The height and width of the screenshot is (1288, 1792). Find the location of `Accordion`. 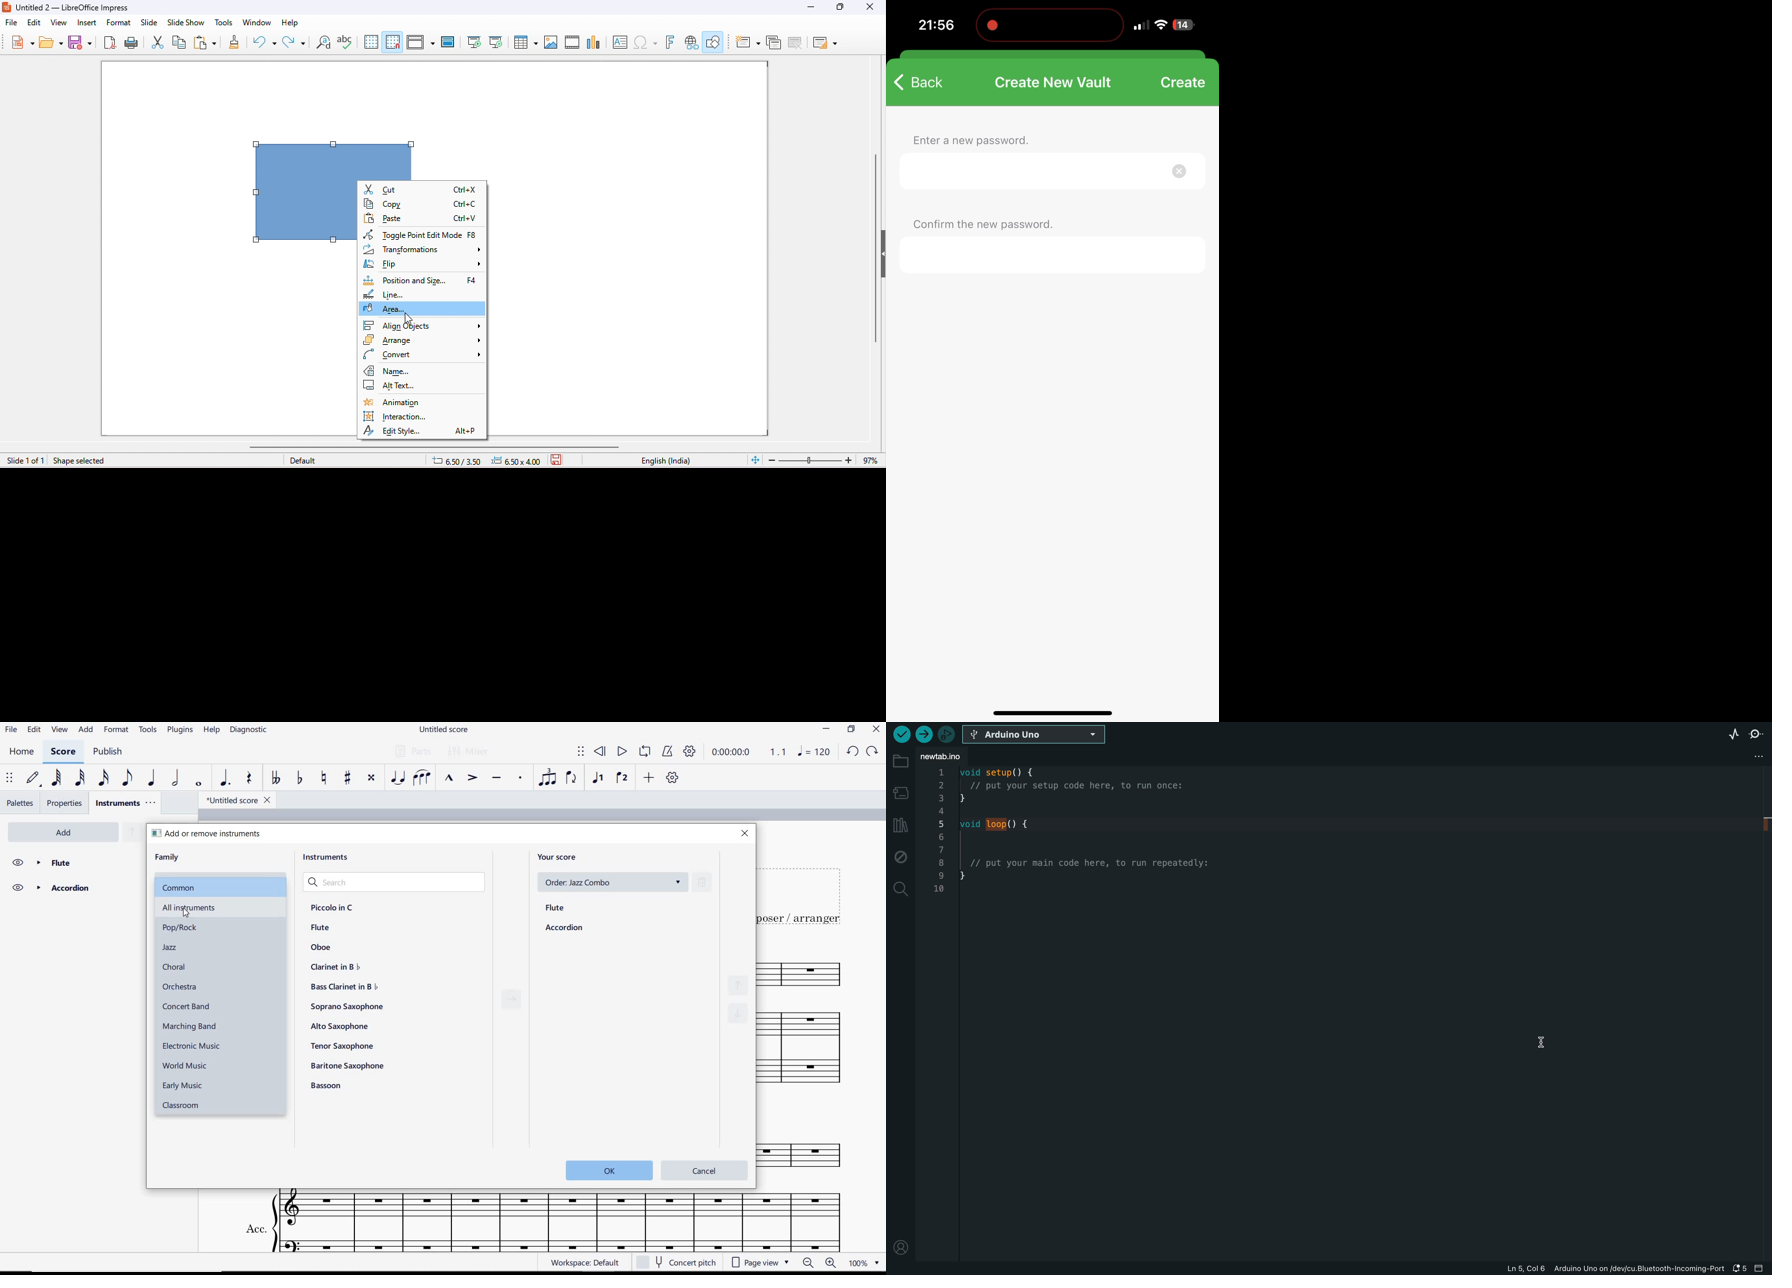

Accordion is located at coordinates (72, 889).